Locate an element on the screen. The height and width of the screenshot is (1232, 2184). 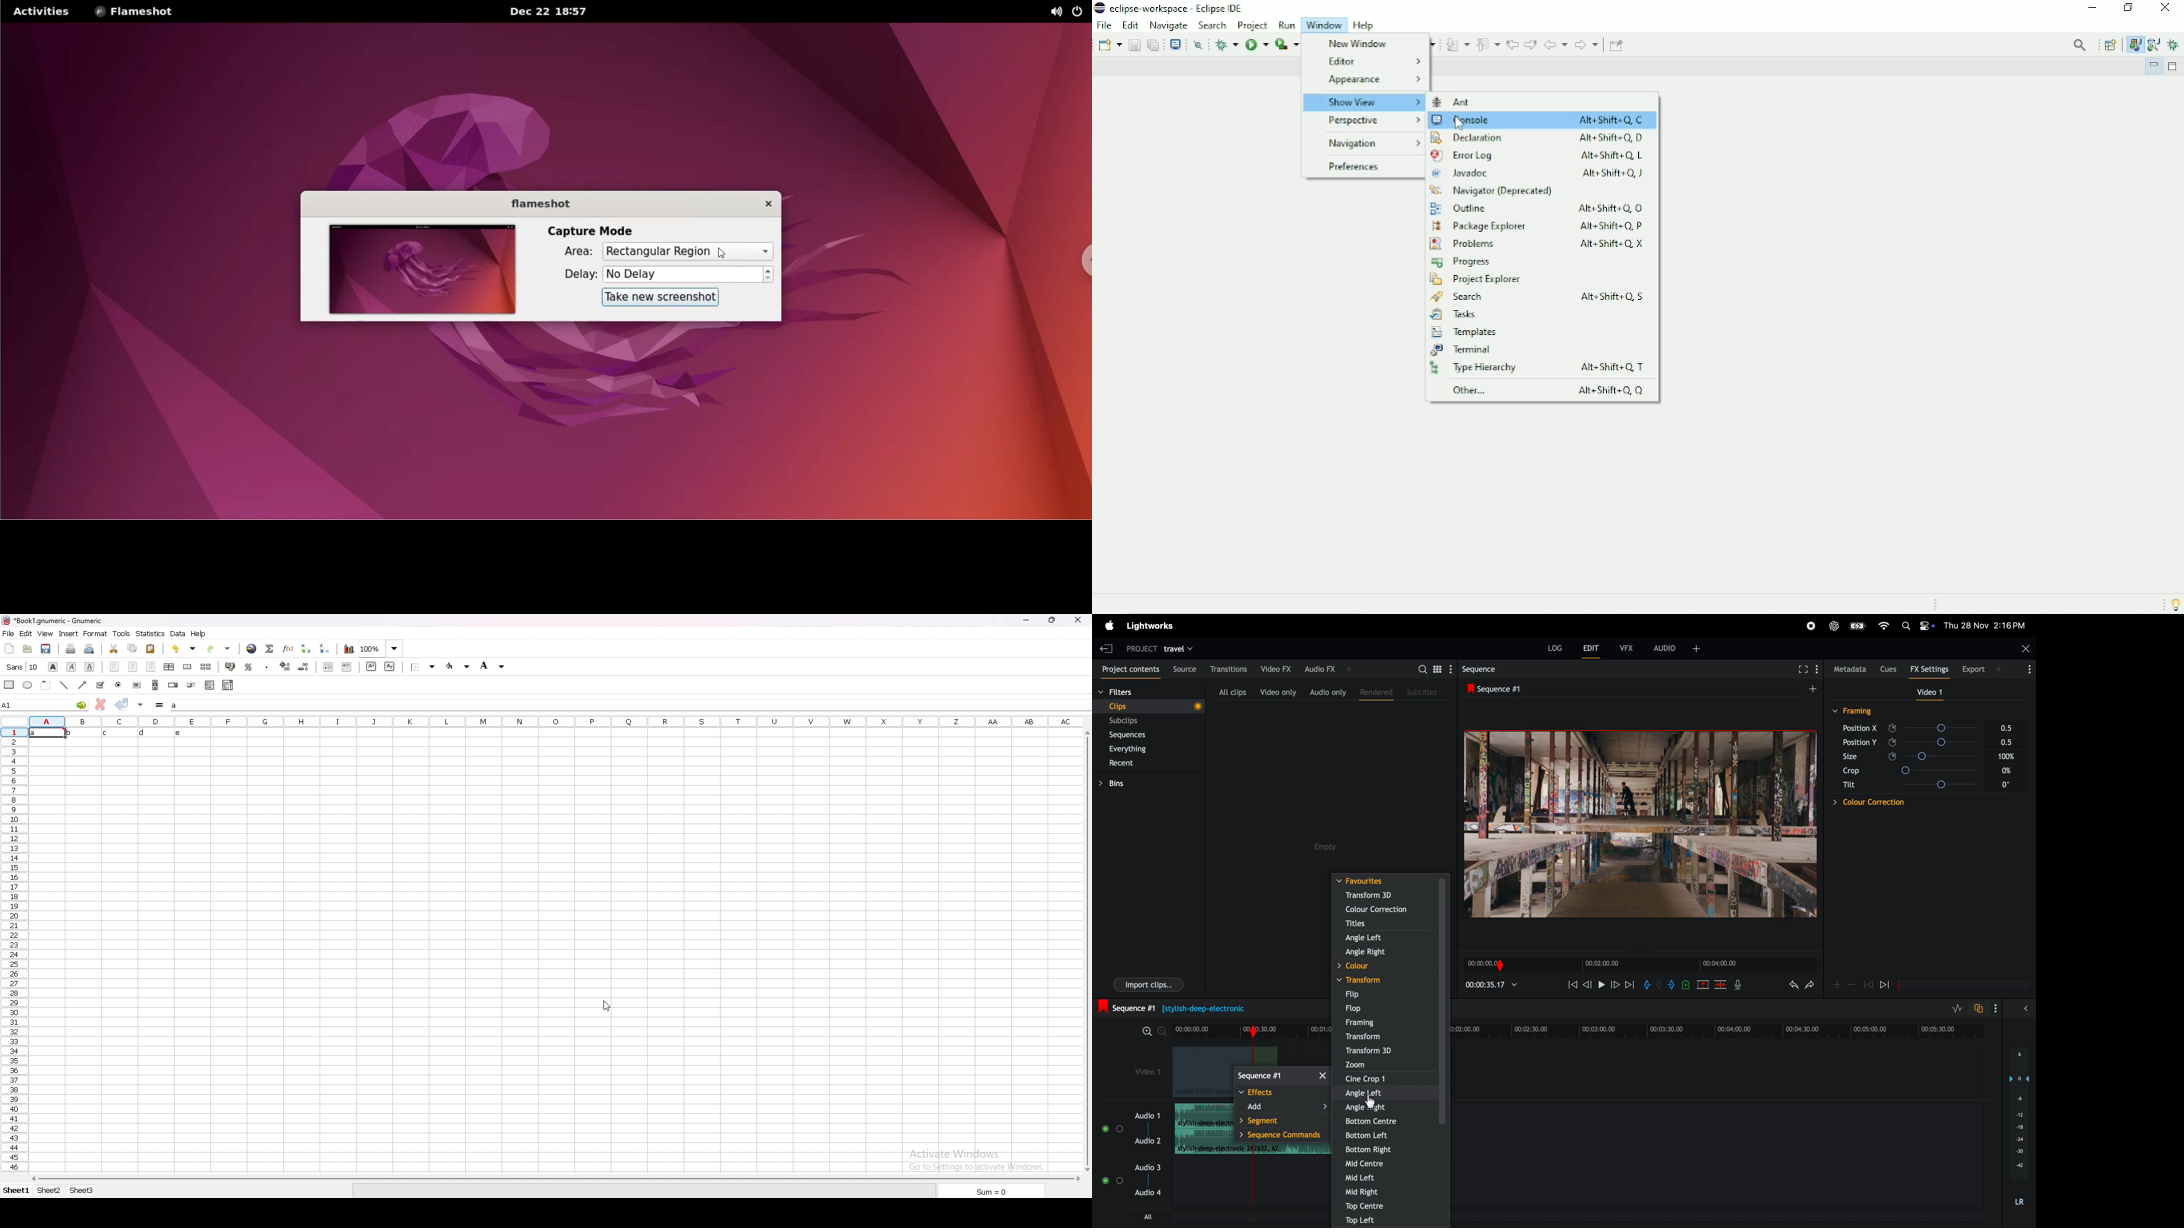
Appearance is located at coordinates (1372, 79).